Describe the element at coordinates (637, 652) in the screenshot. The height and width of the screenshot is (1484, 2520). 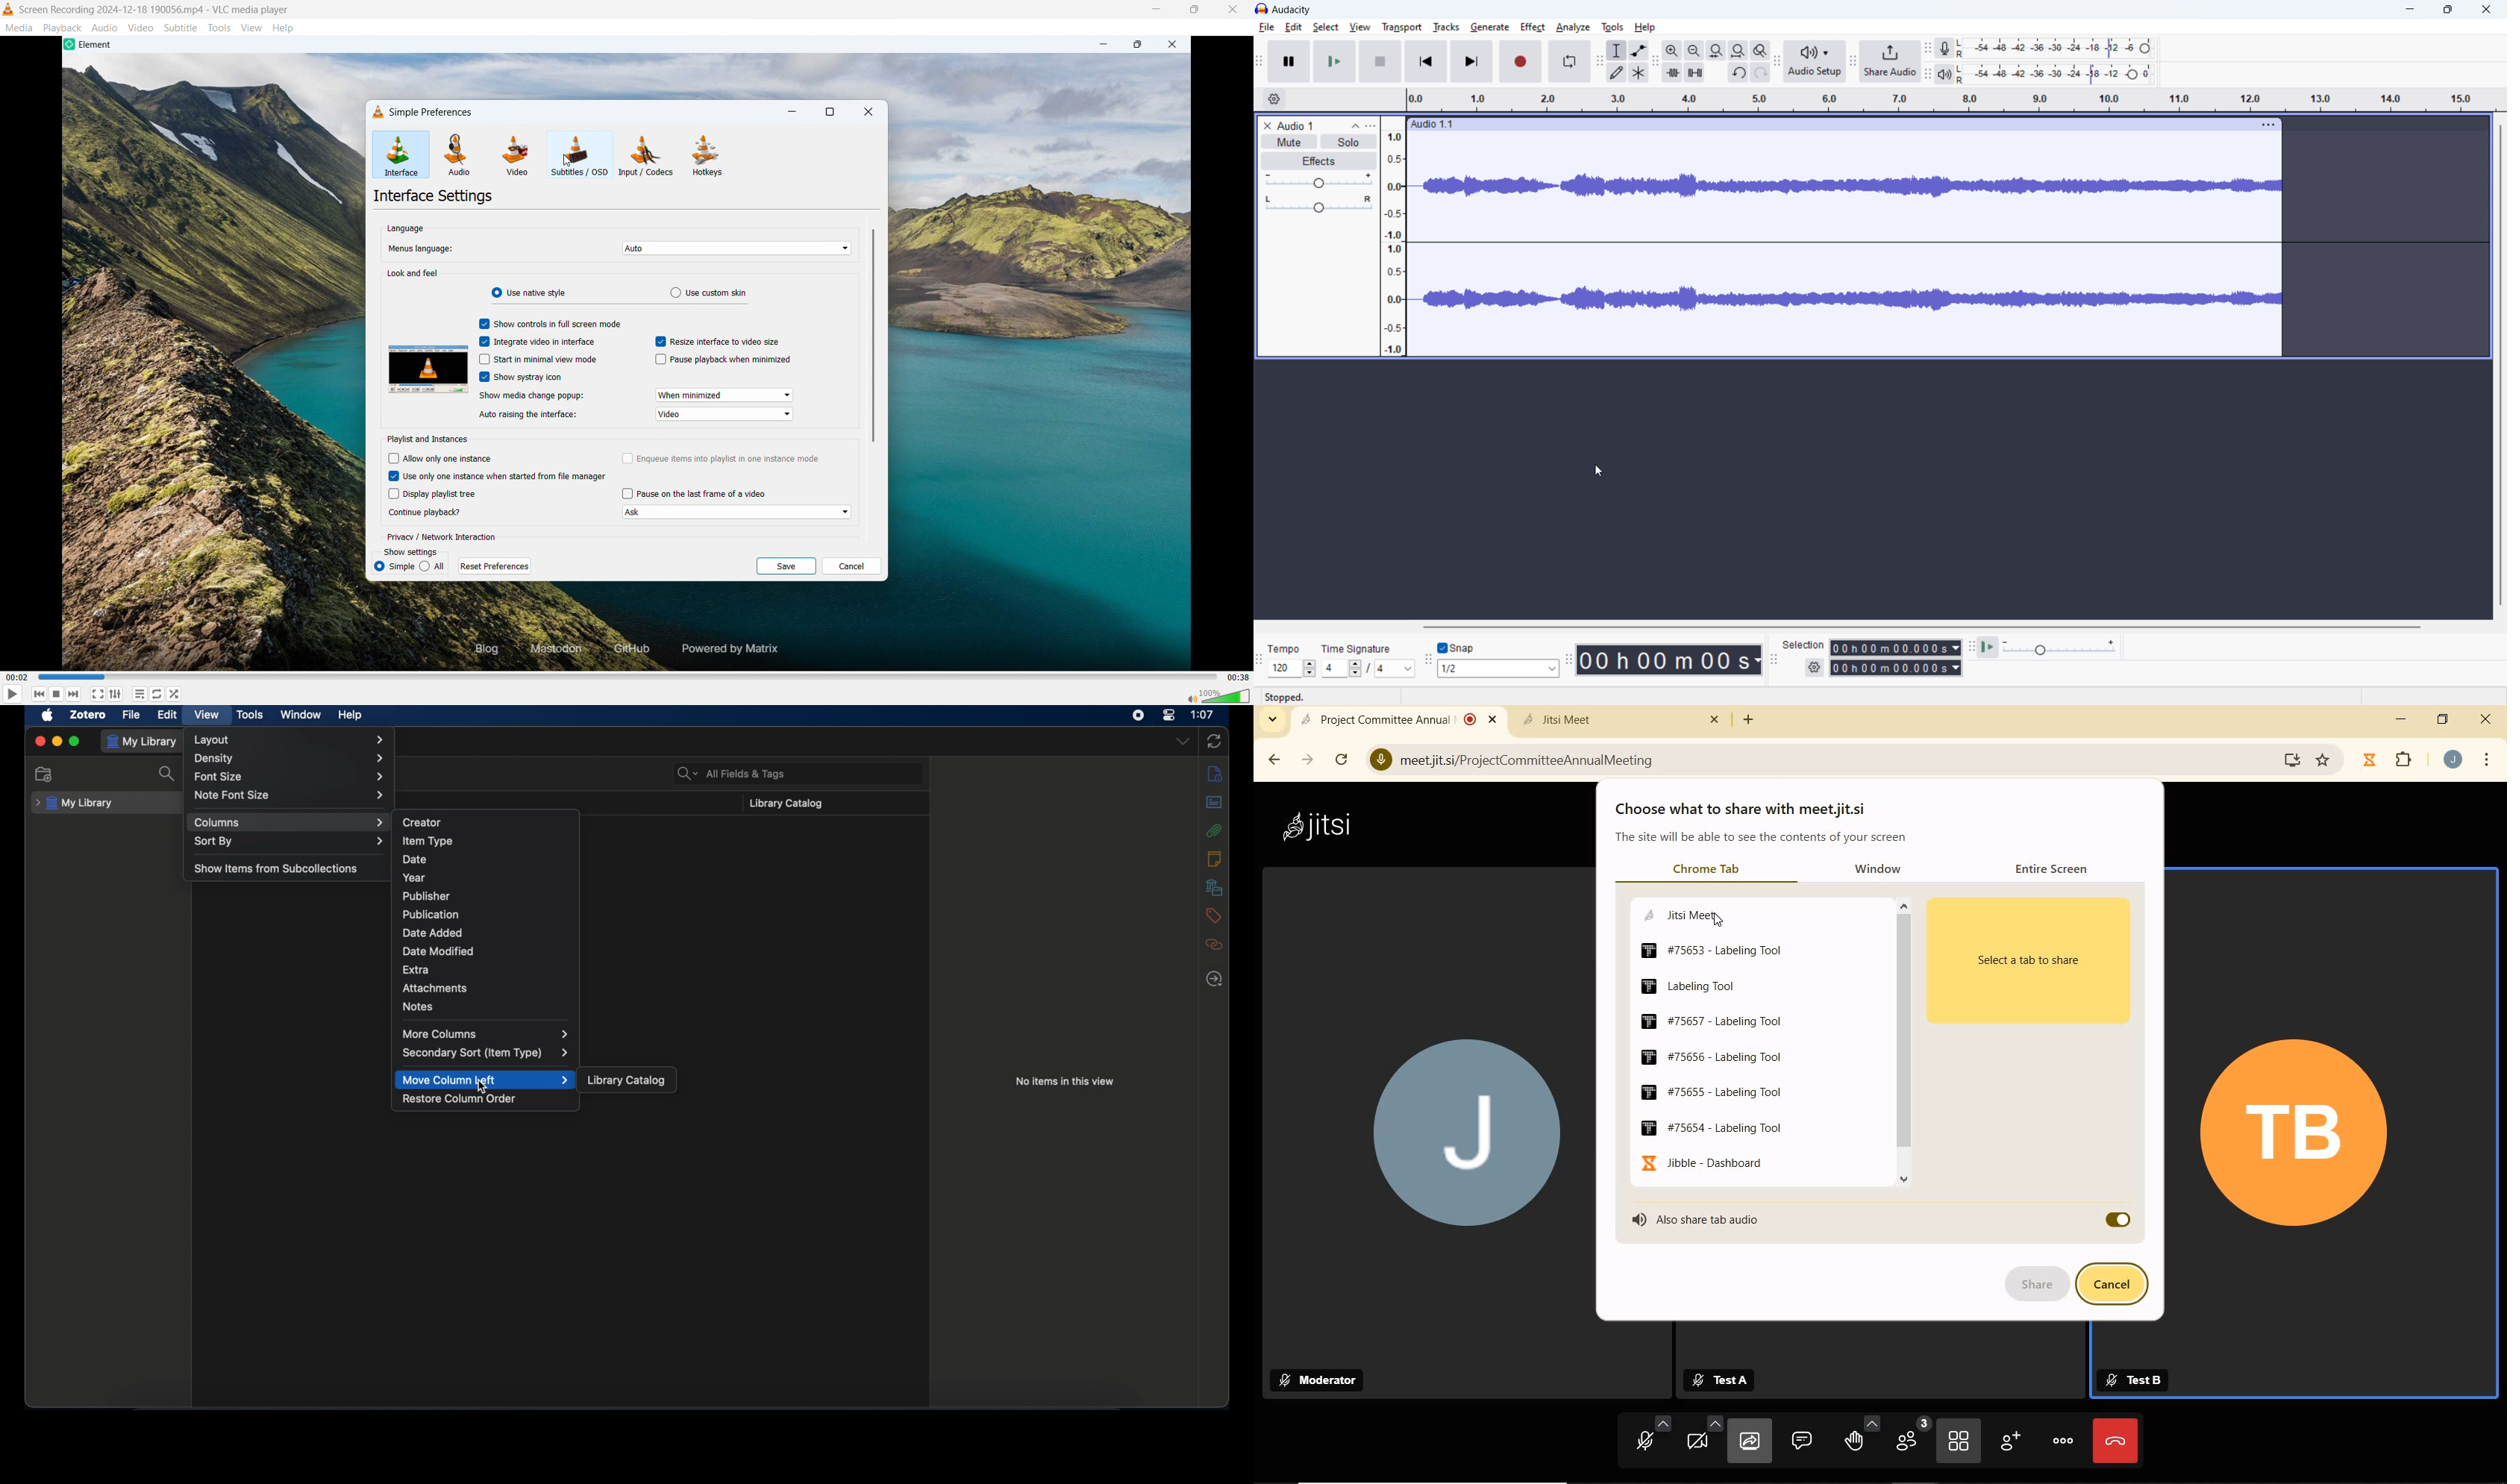
I see `Github` at that location.